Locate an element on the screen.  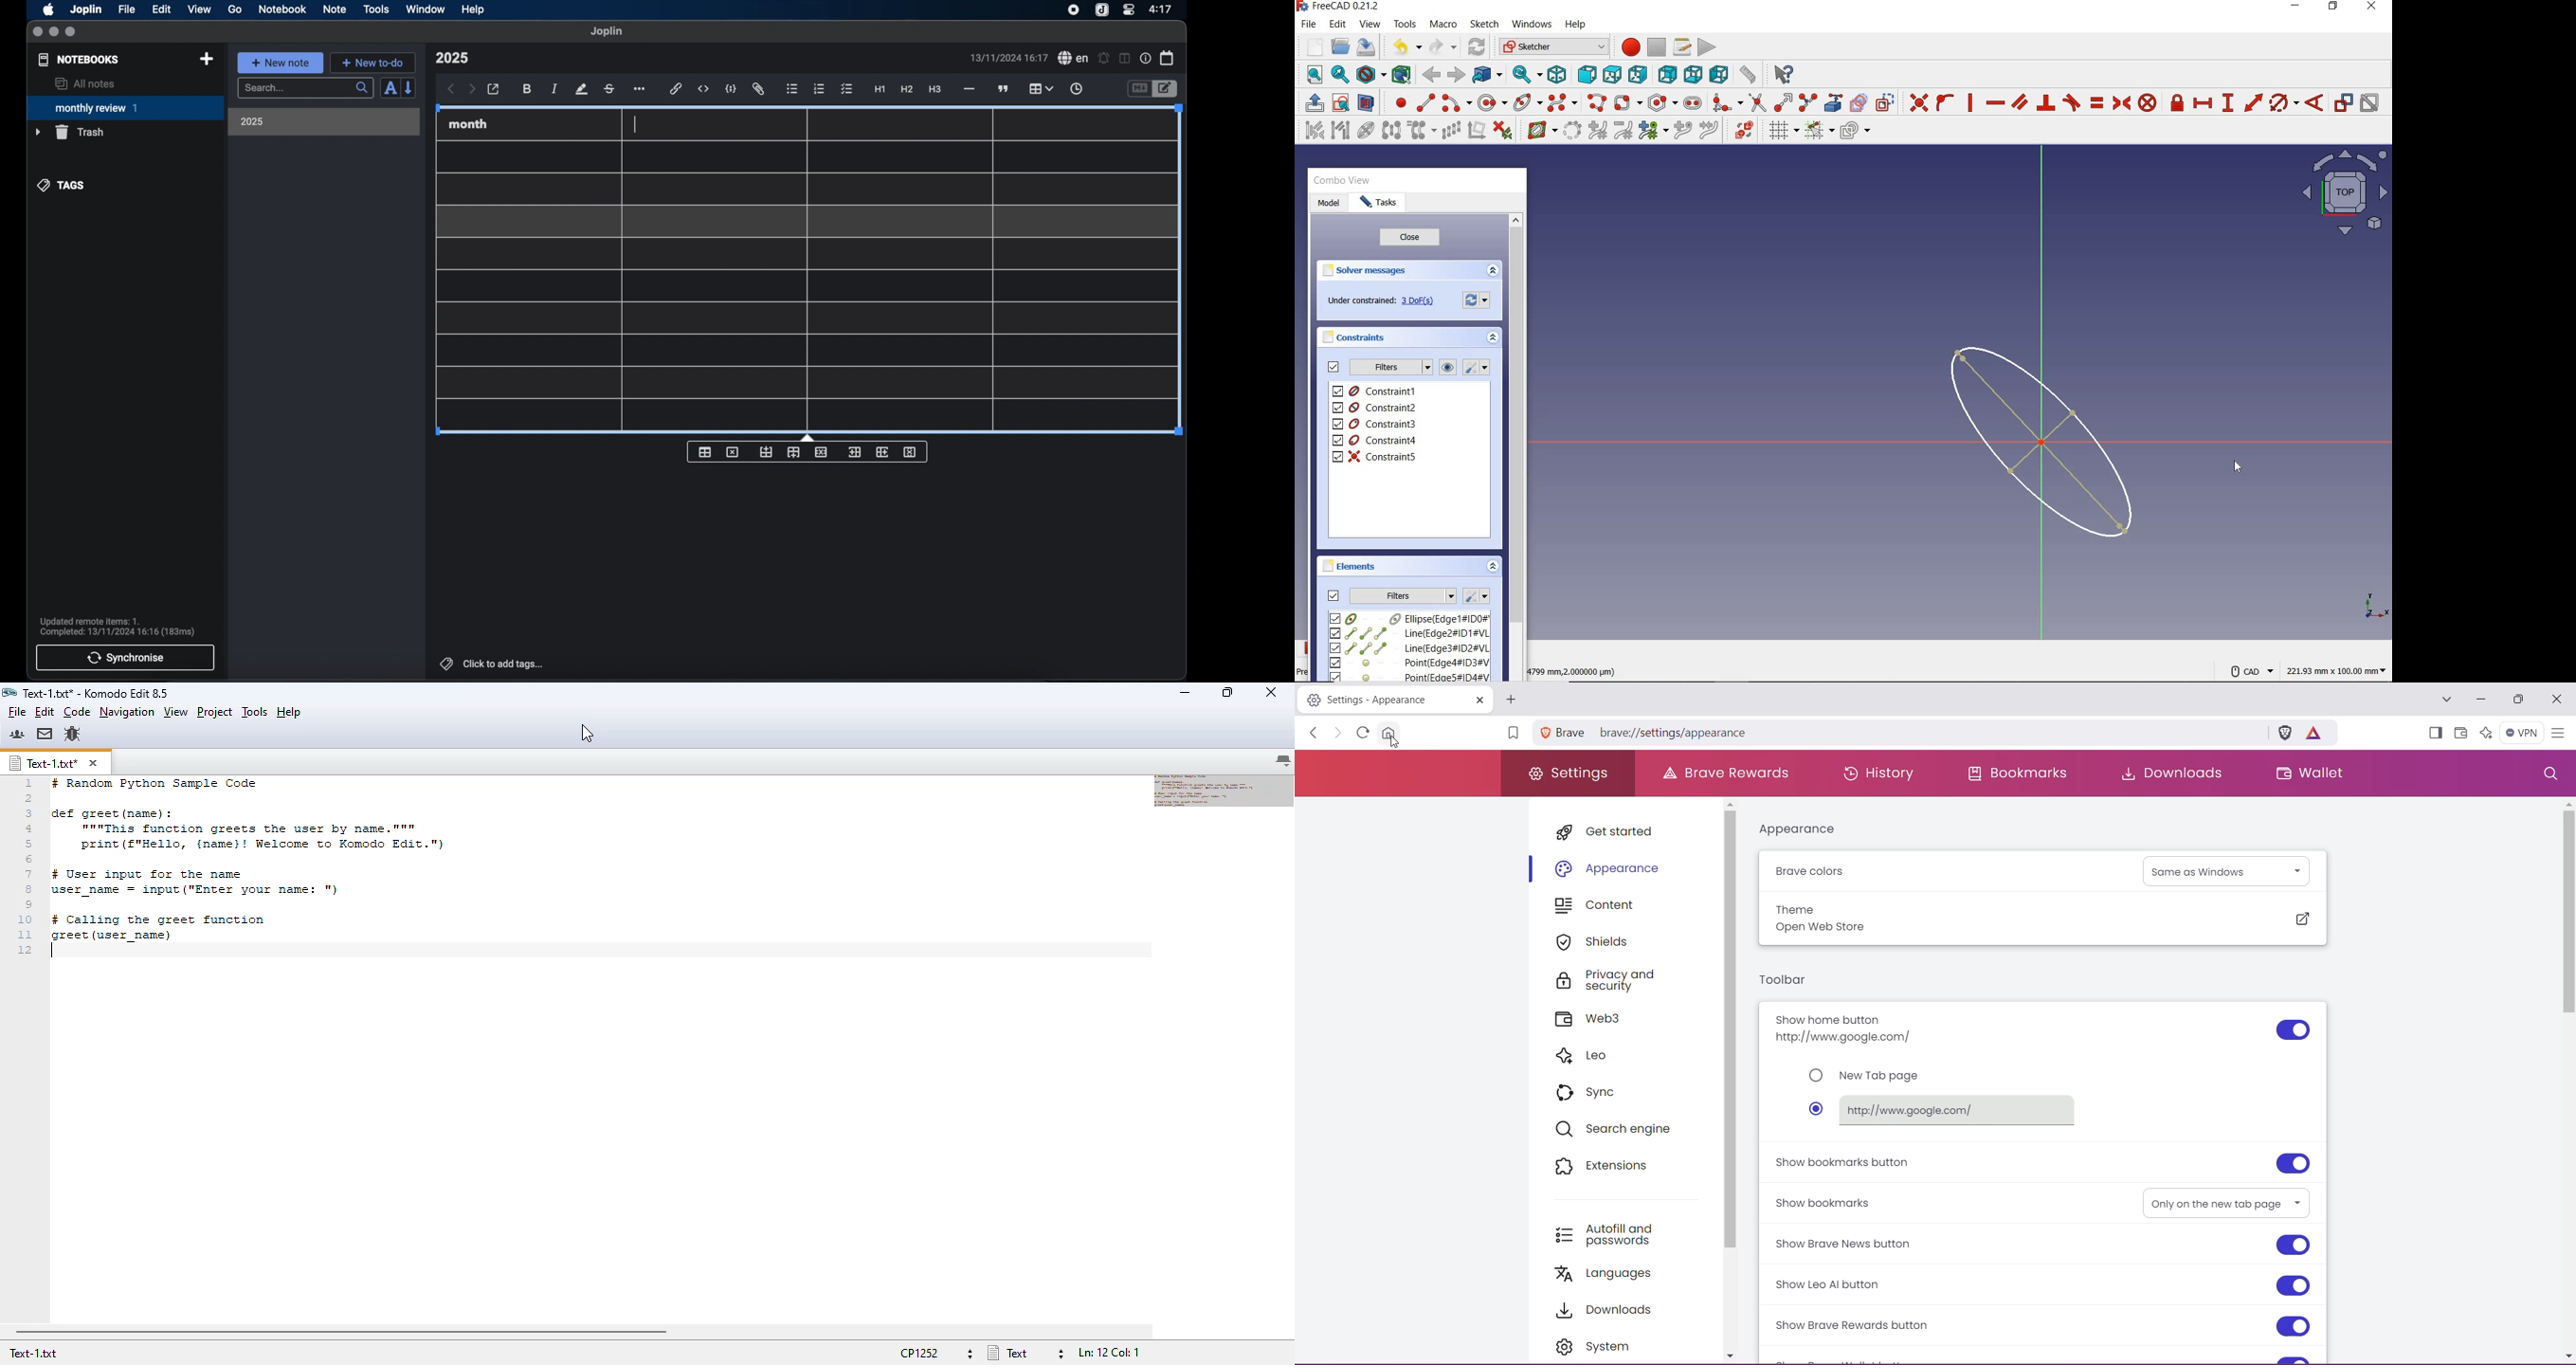
new to-do is located at coordinates (373, 63).